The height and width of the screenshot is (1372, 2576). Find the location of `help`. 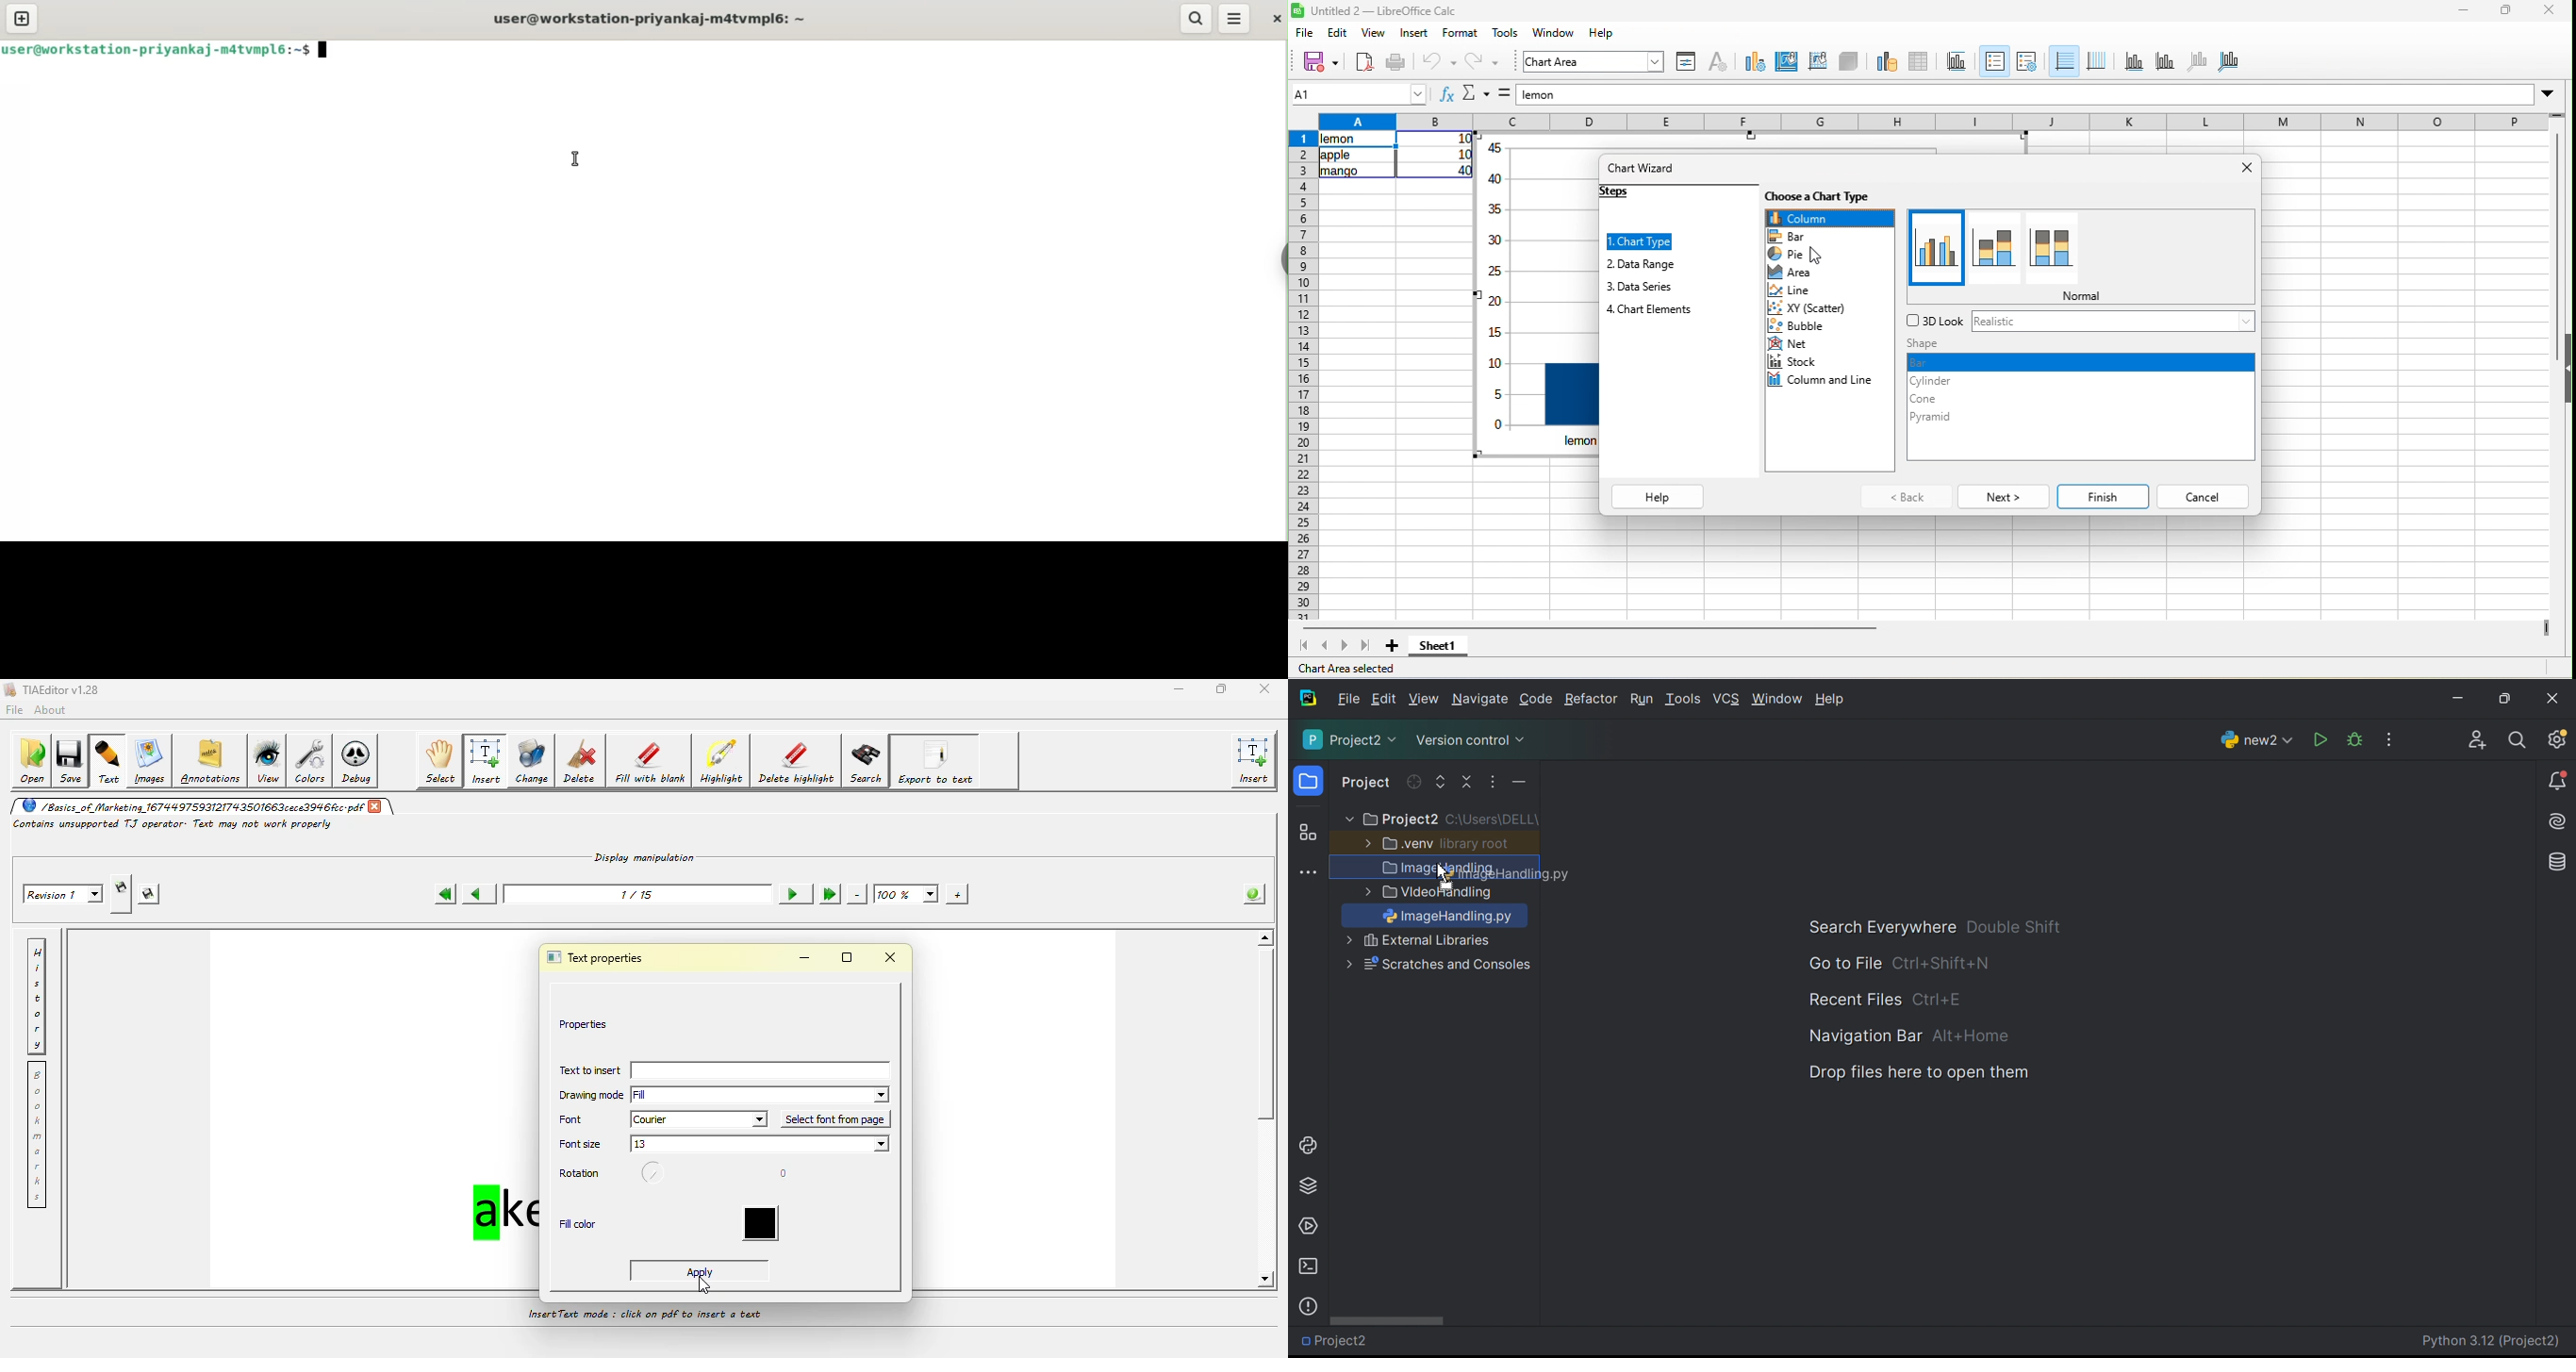

help is located at coordinates (1658, 496).